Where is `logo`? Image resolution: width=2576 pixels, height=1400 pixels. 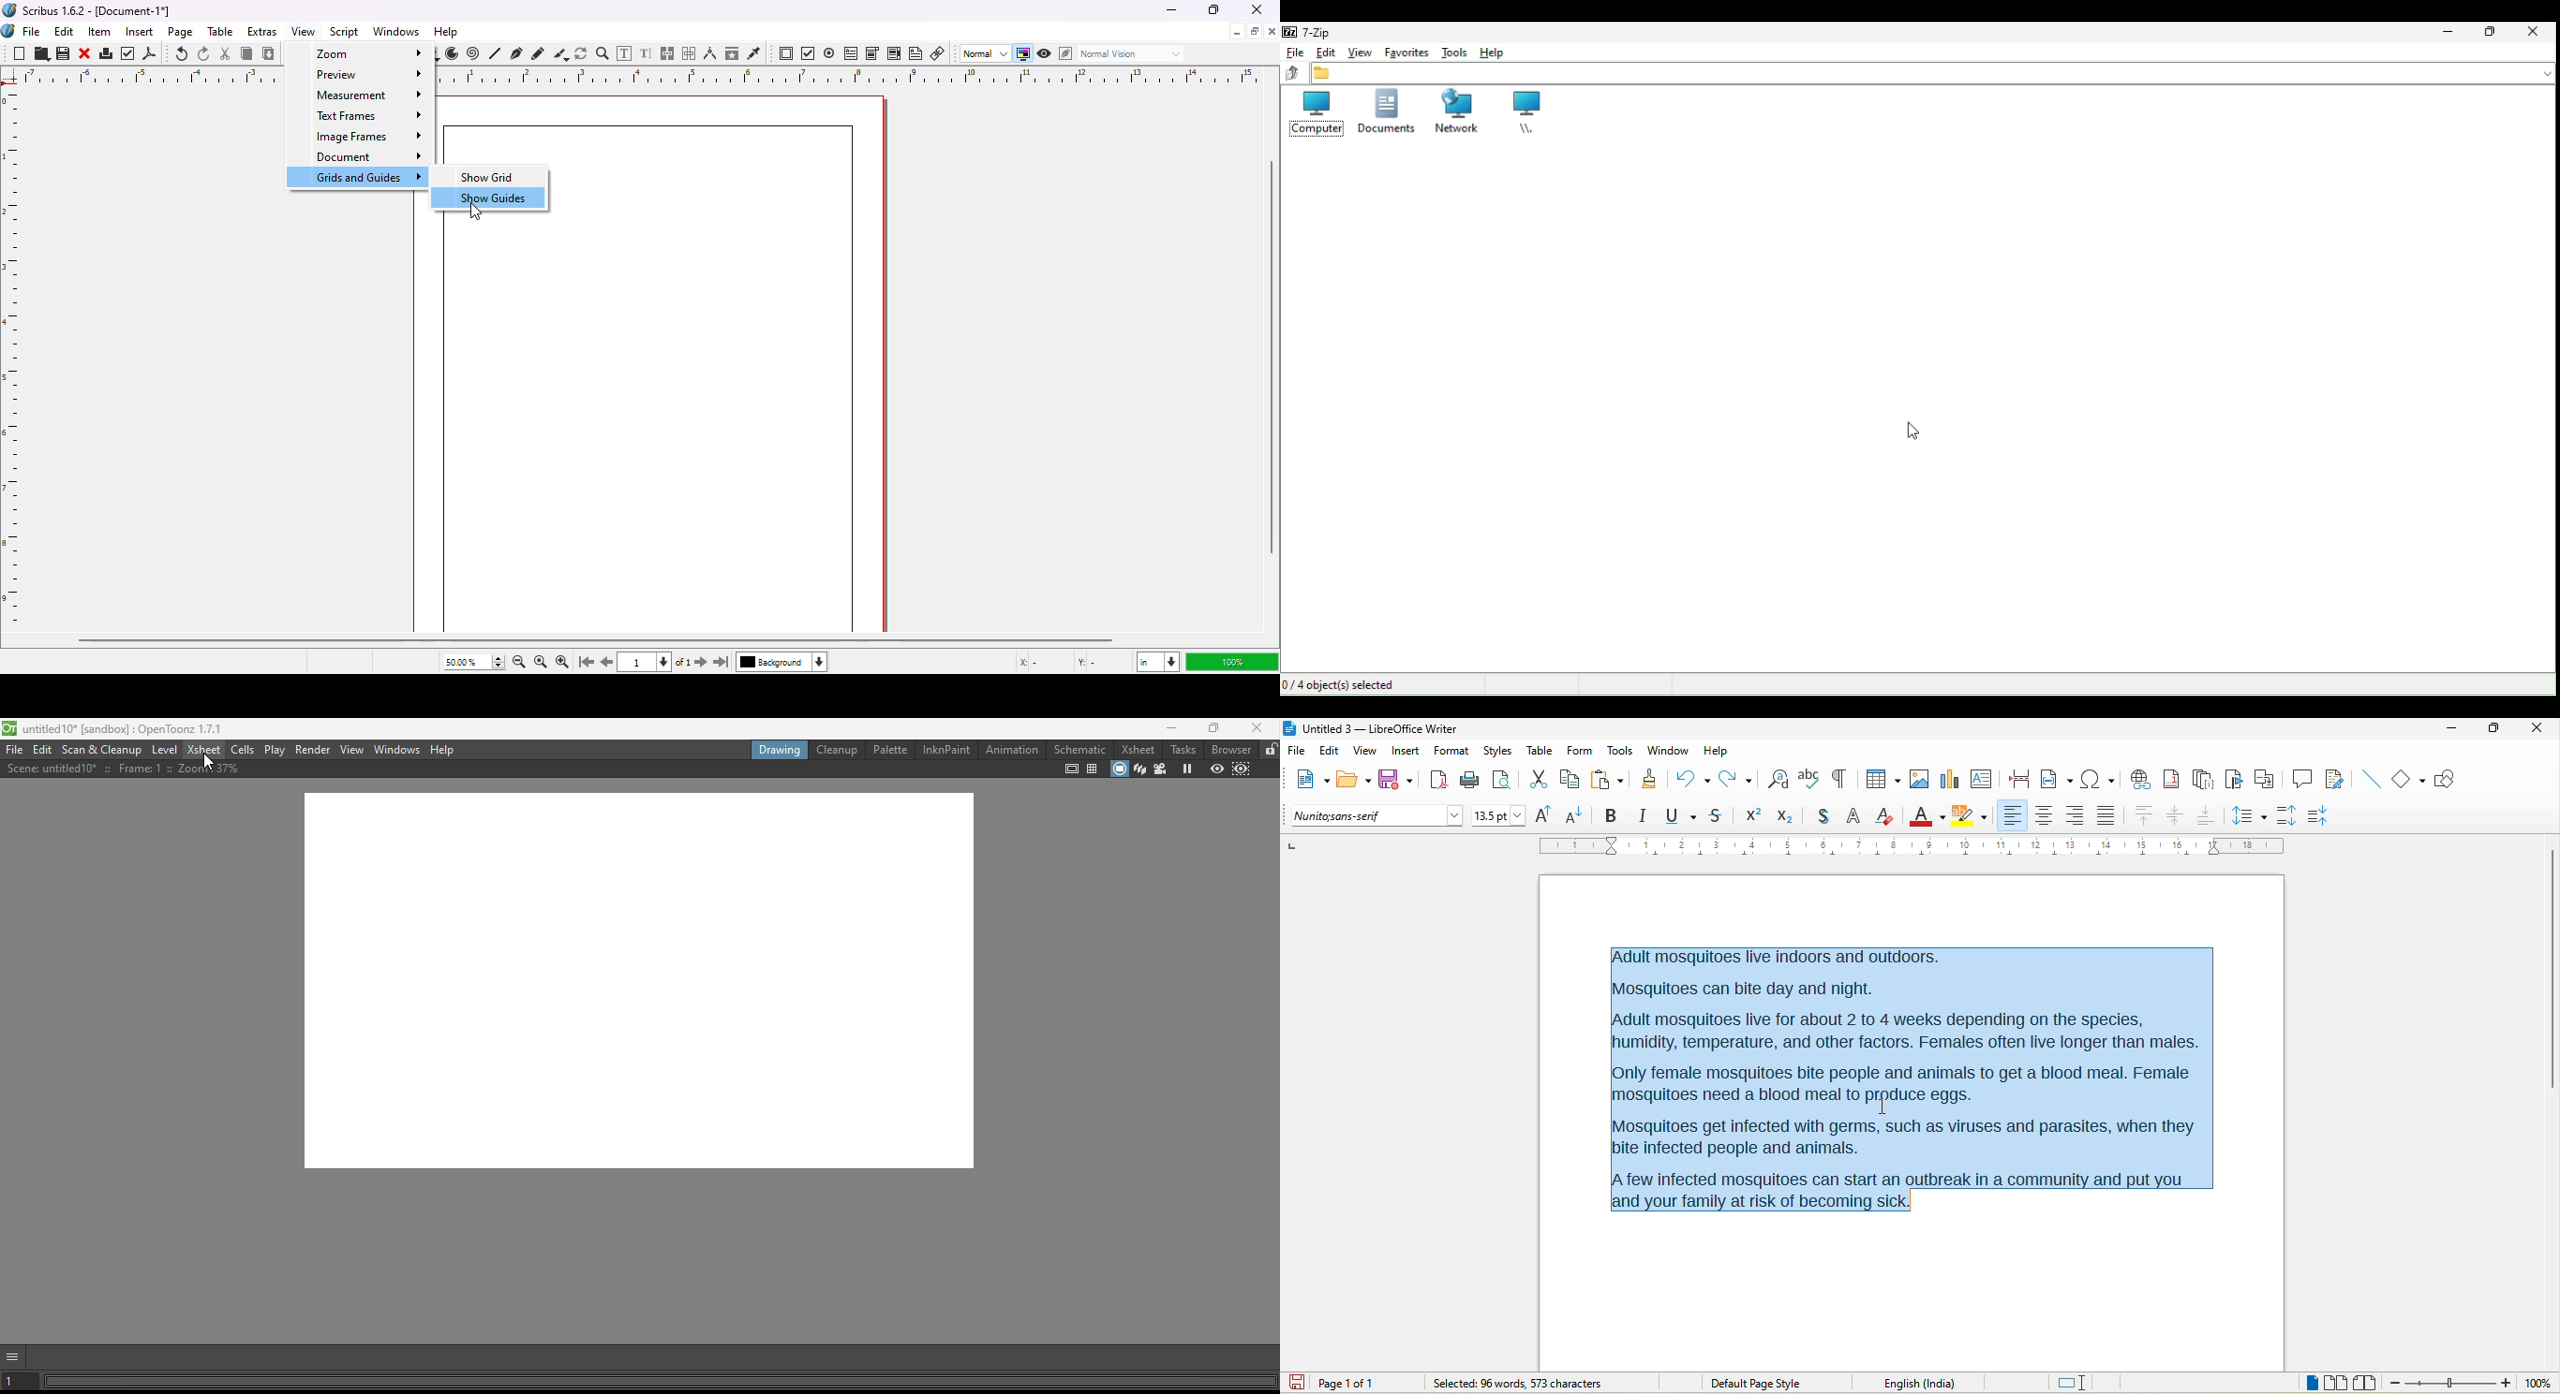 logo is located at coordinates (9, 9).